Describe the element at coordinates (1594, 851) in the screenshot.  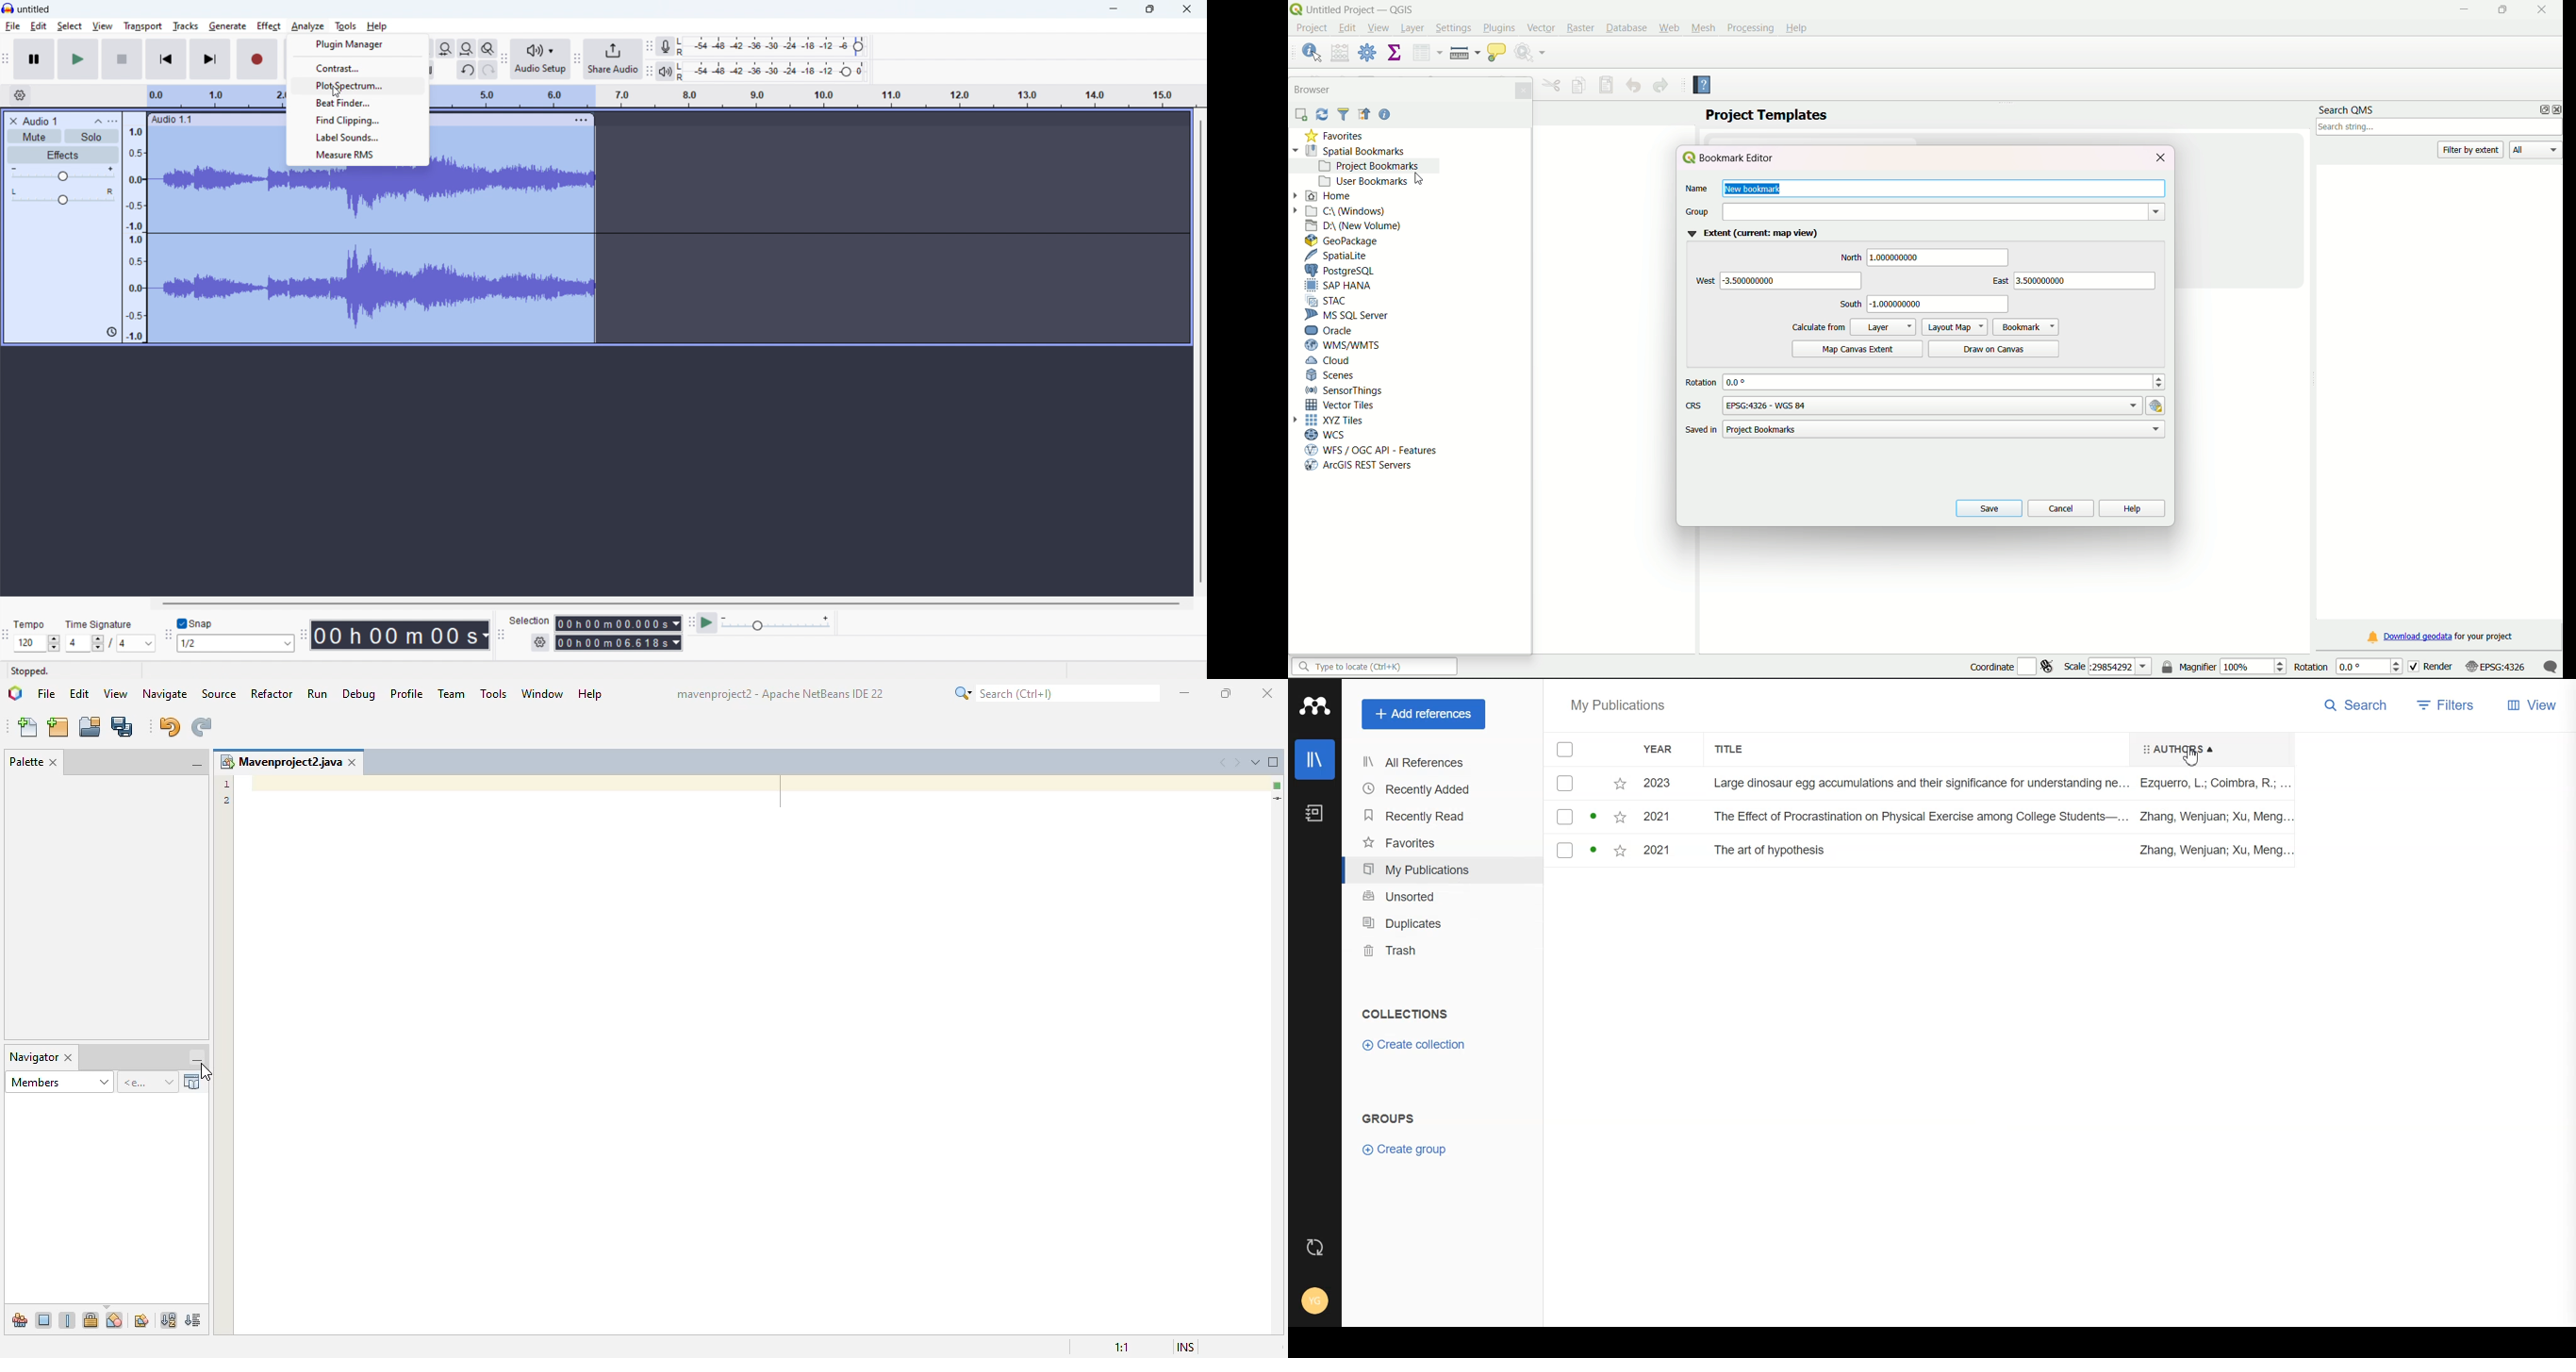
I see `Active dot` at that location.